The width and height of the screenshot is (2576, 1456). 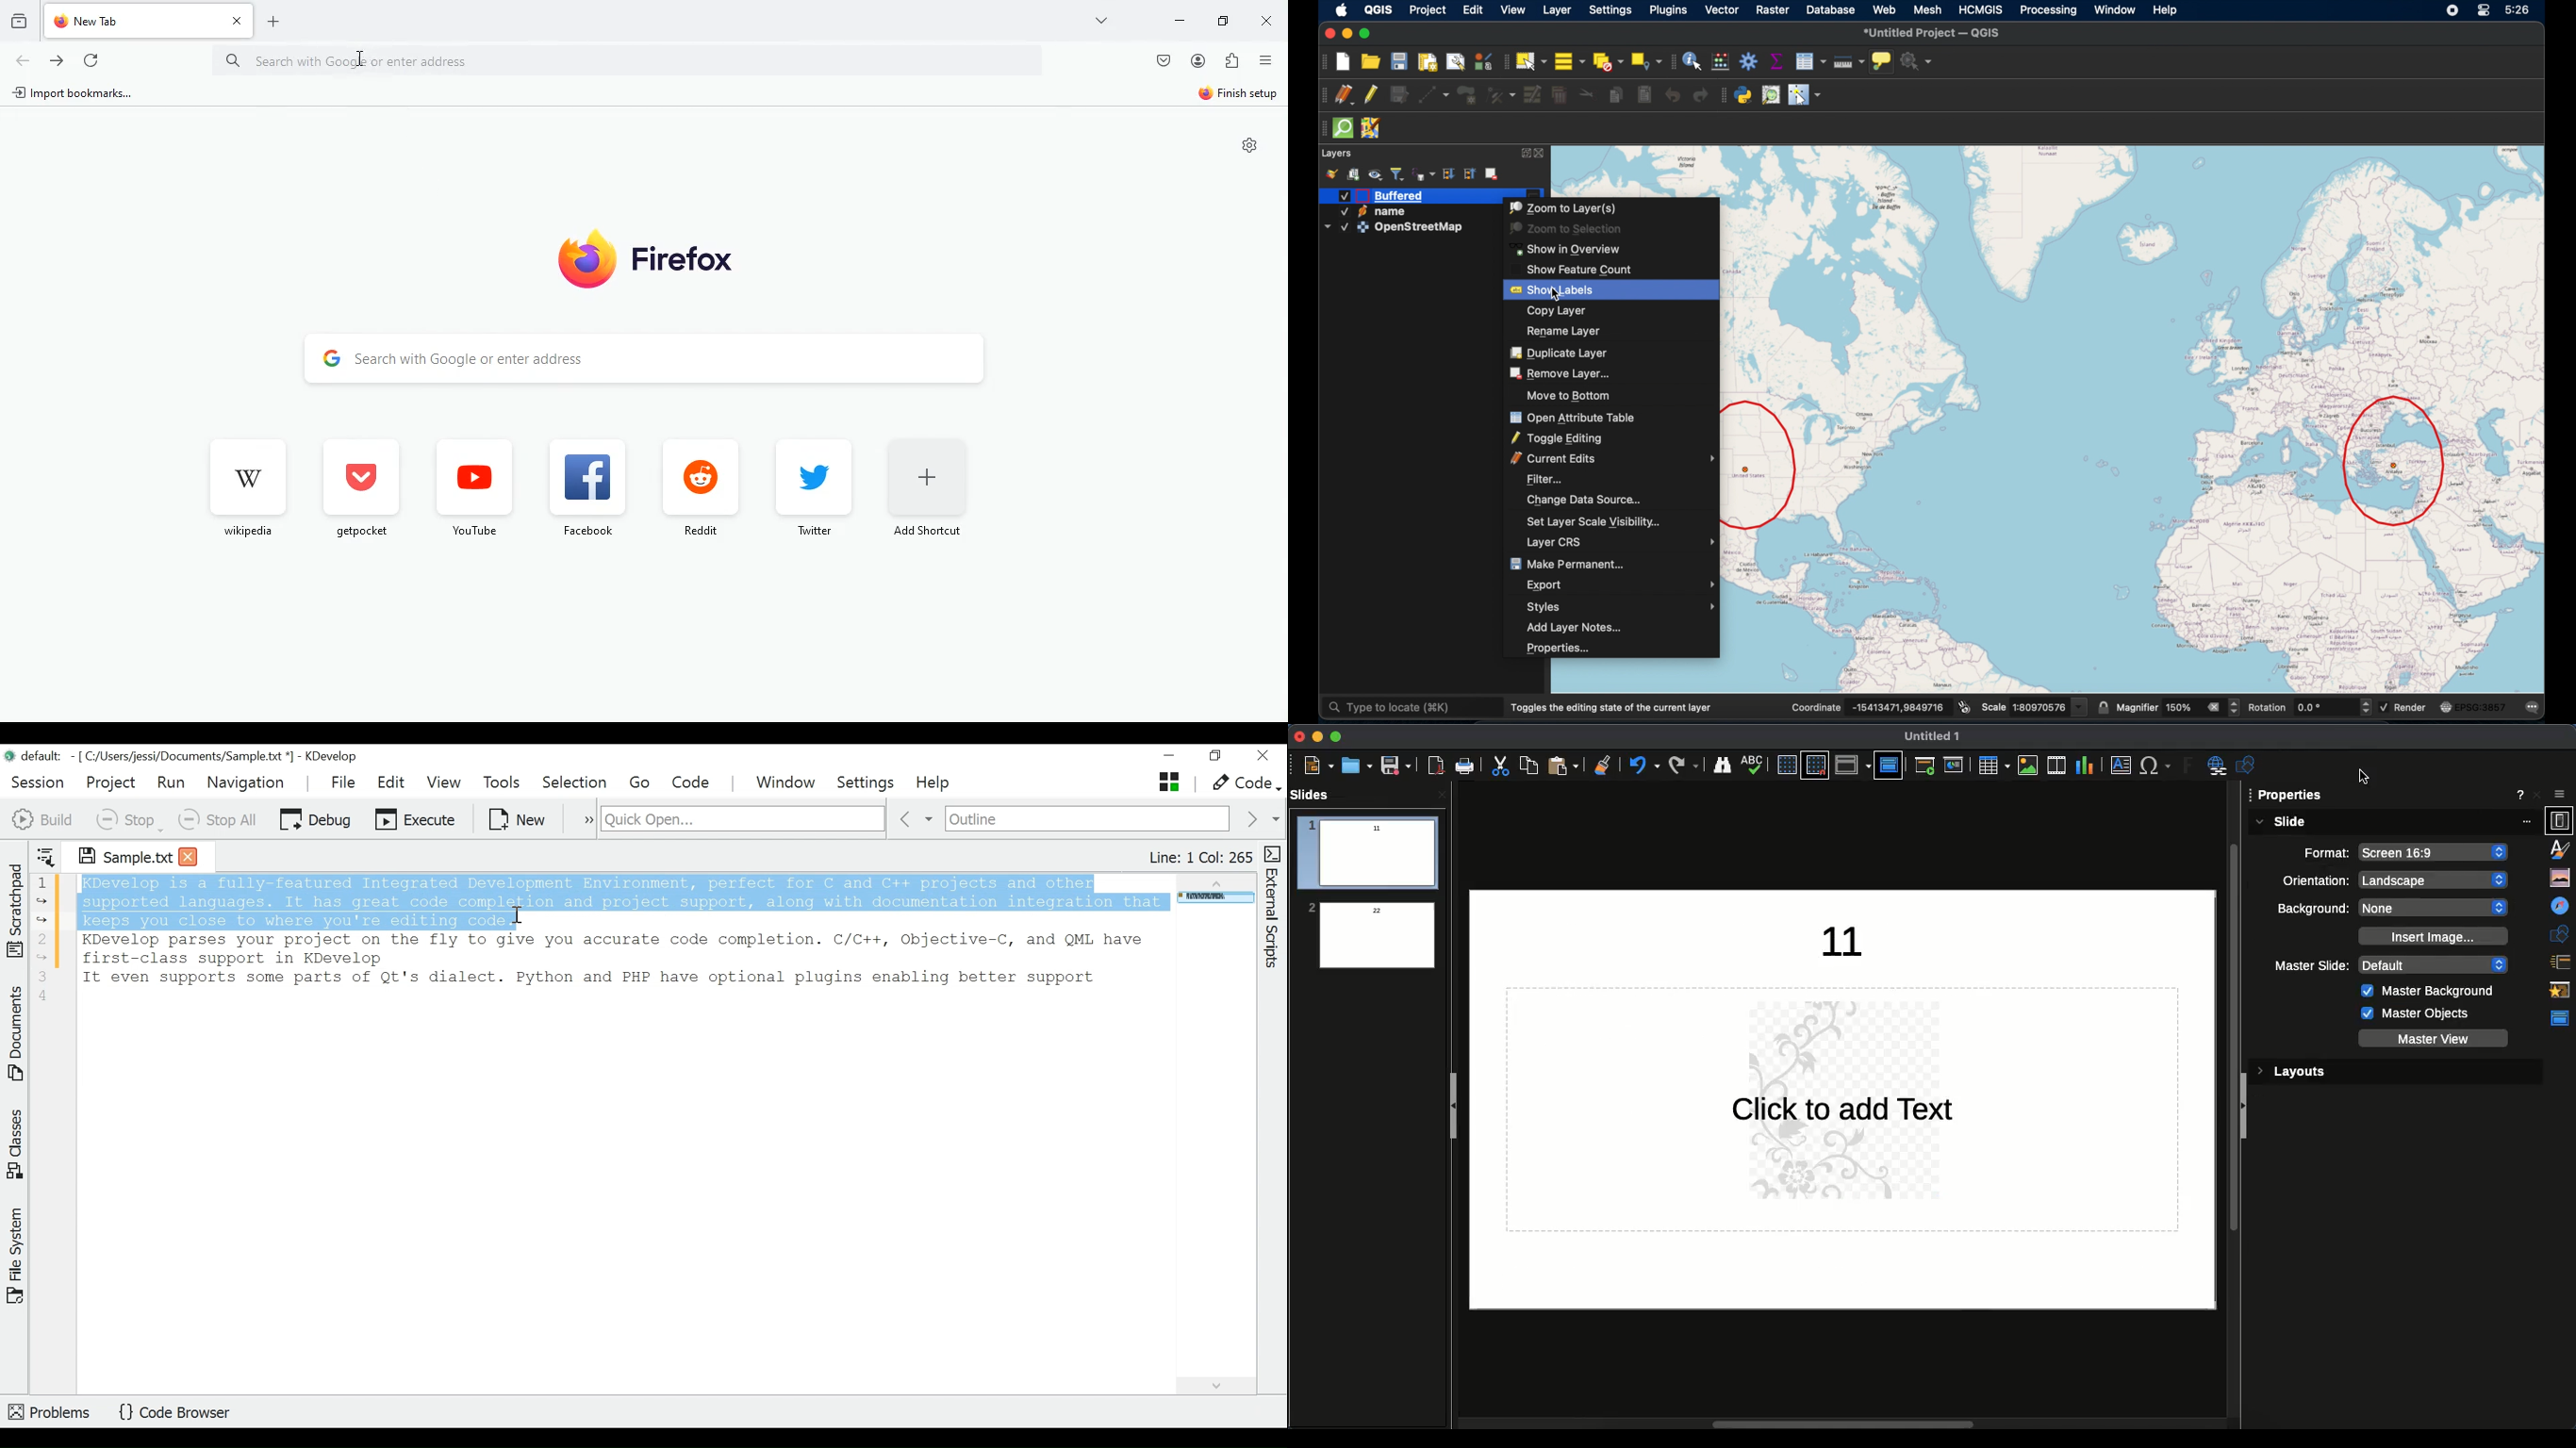 I want to click on manage map theme, so click(x=1374, y=174).